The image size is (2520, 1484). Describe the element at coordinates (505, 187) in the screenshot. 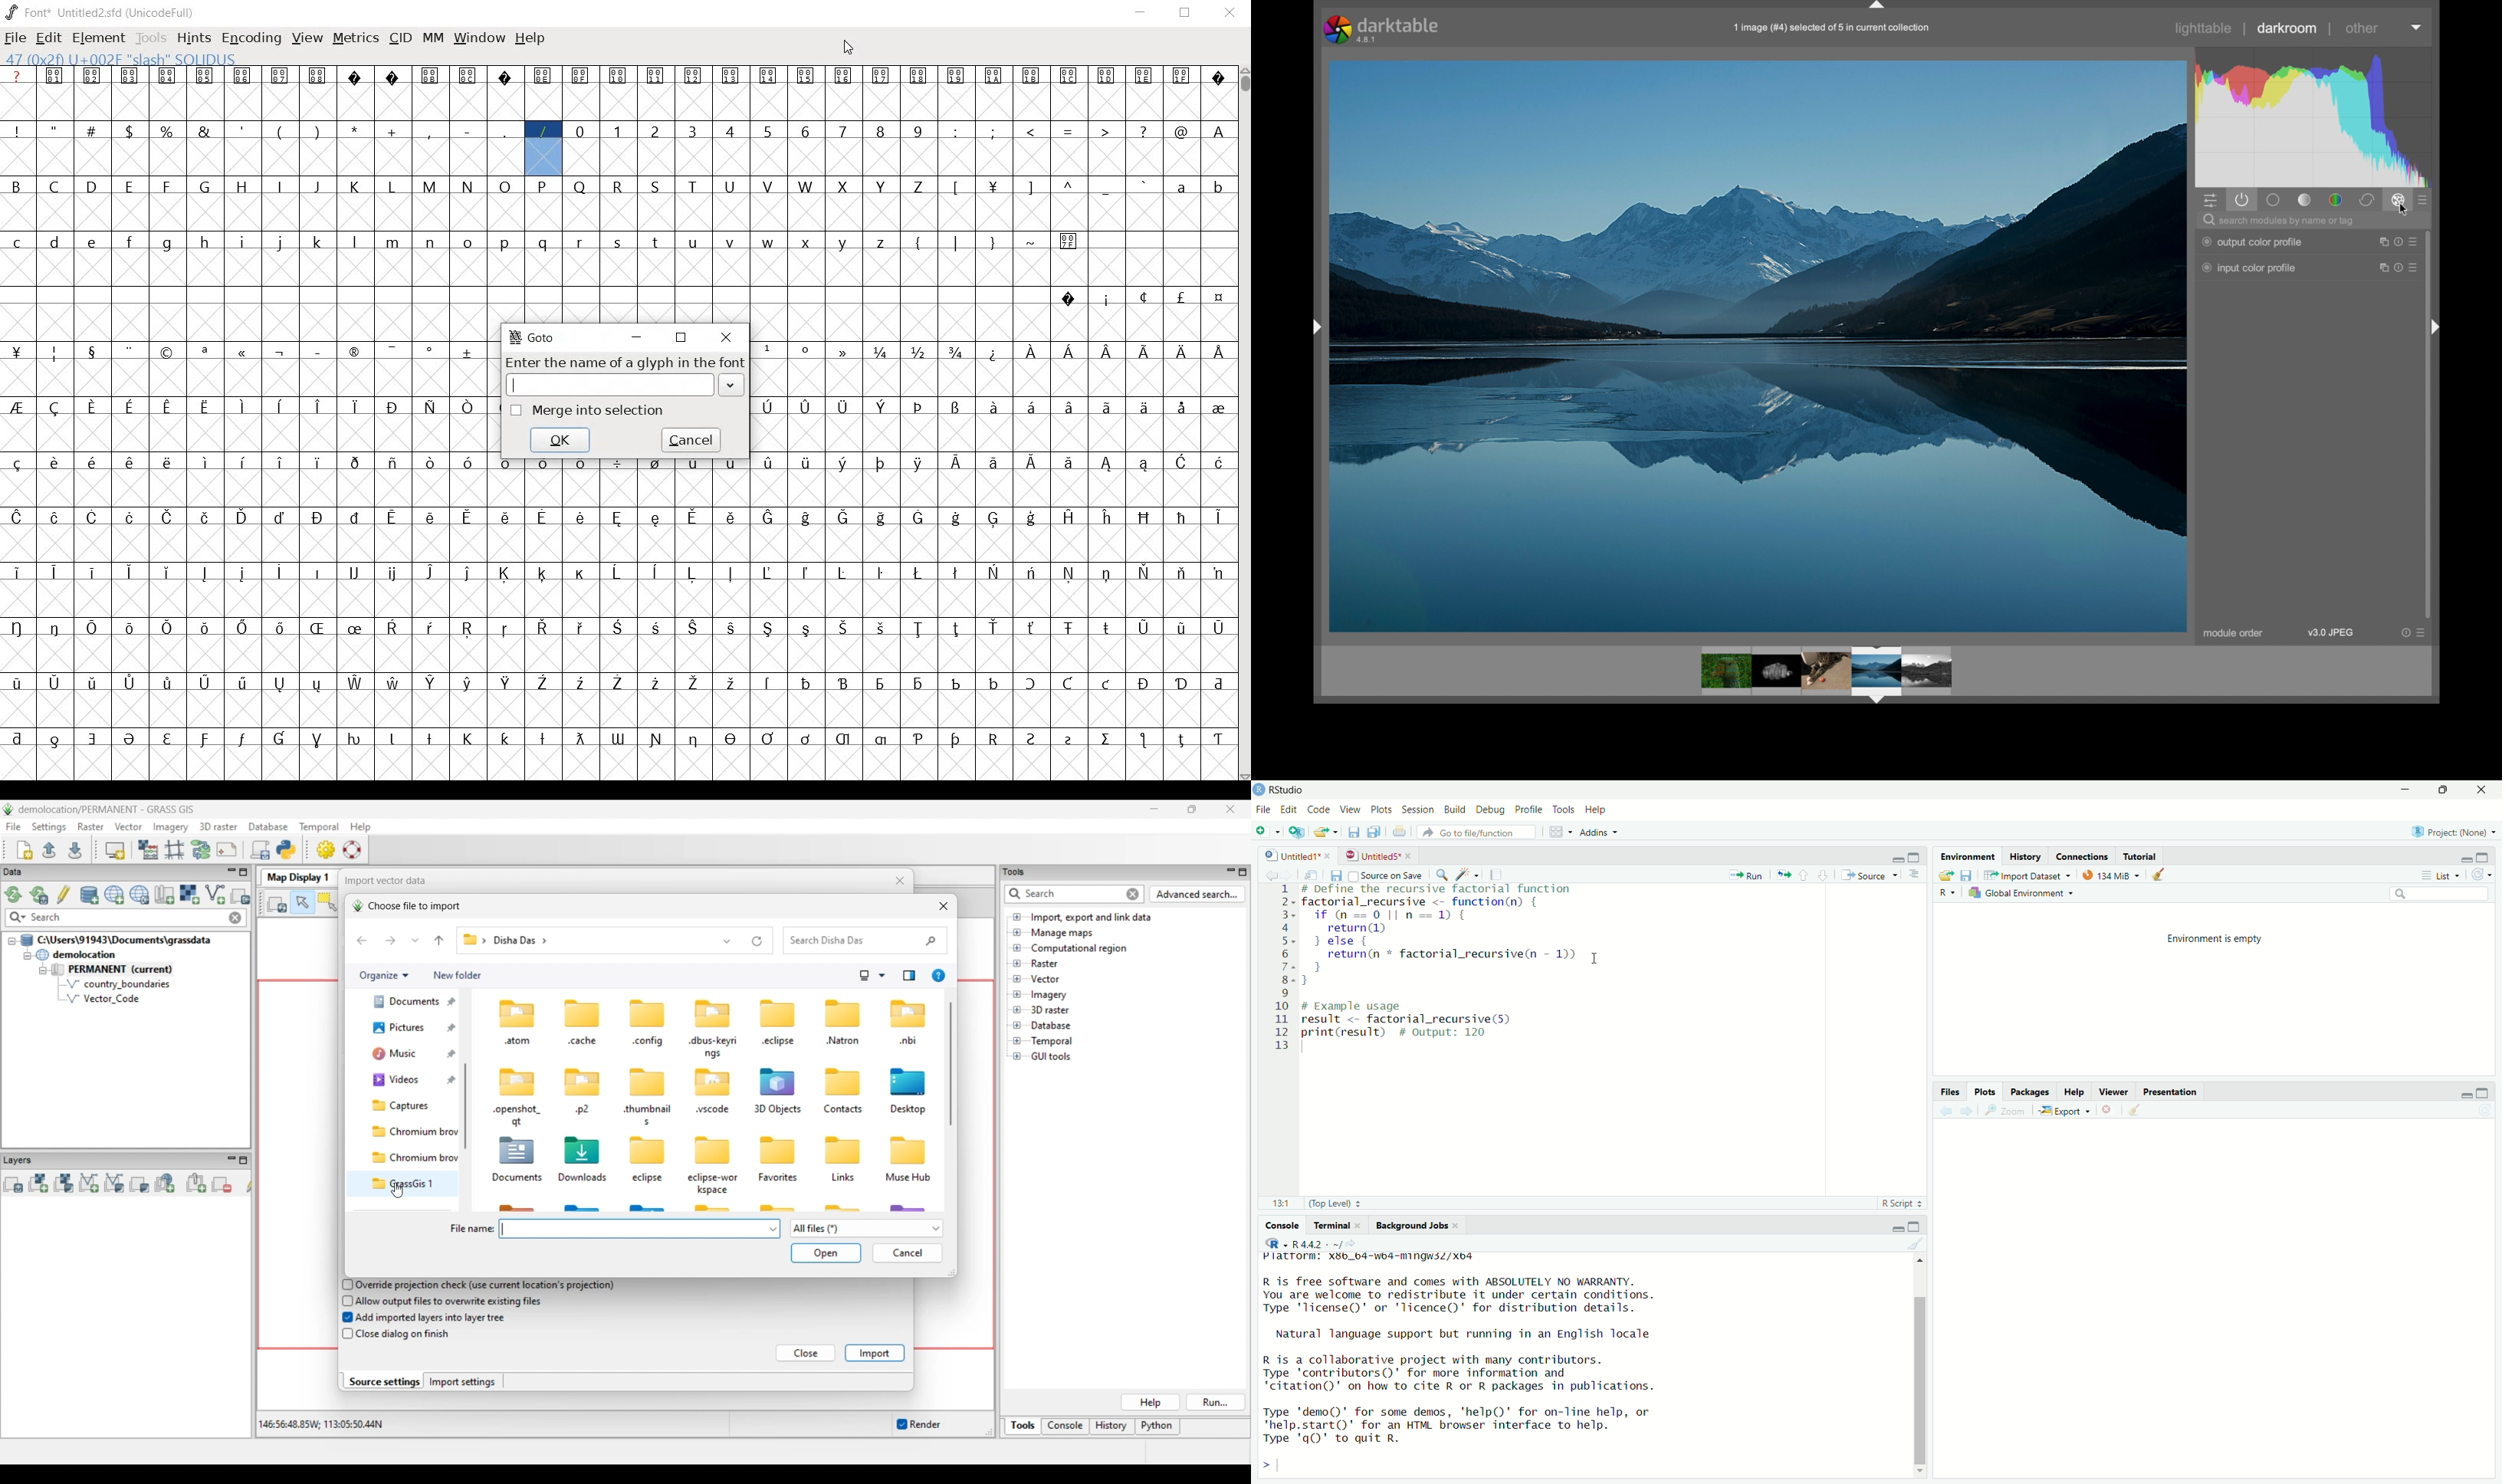

I see `glyph` at that location.